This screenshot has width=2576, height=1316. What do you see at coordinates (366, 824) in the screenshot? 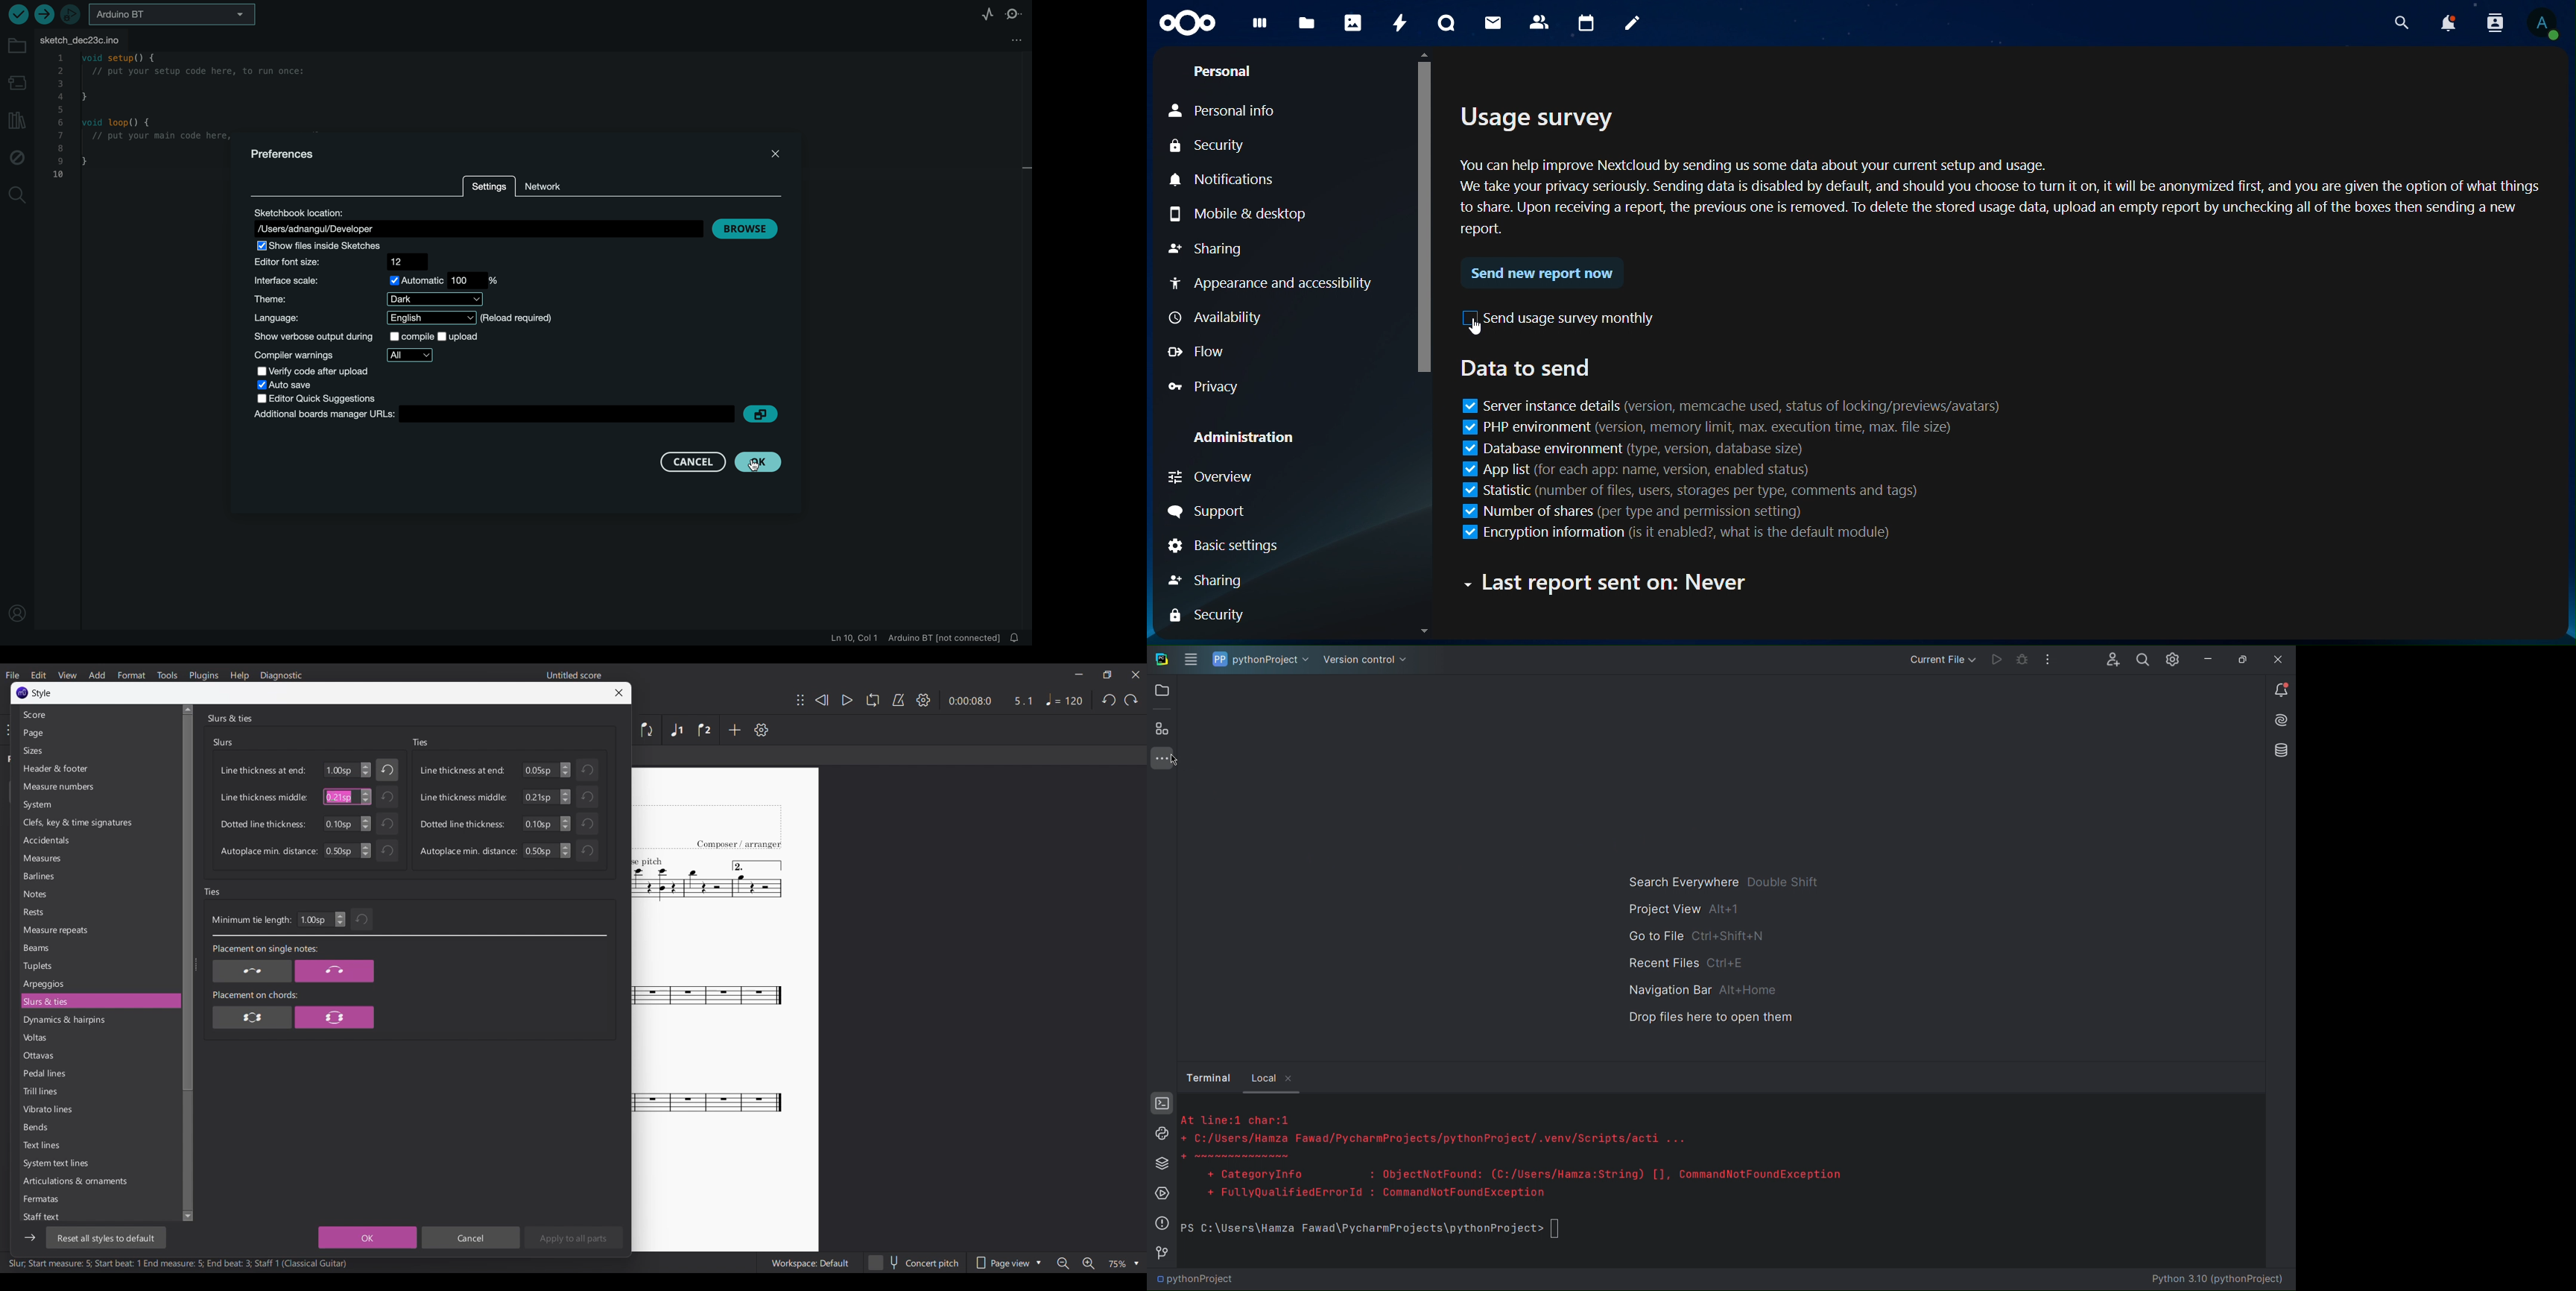
I see `Increase/Decrease dotted line thickness` at bounding box center [366, 824].